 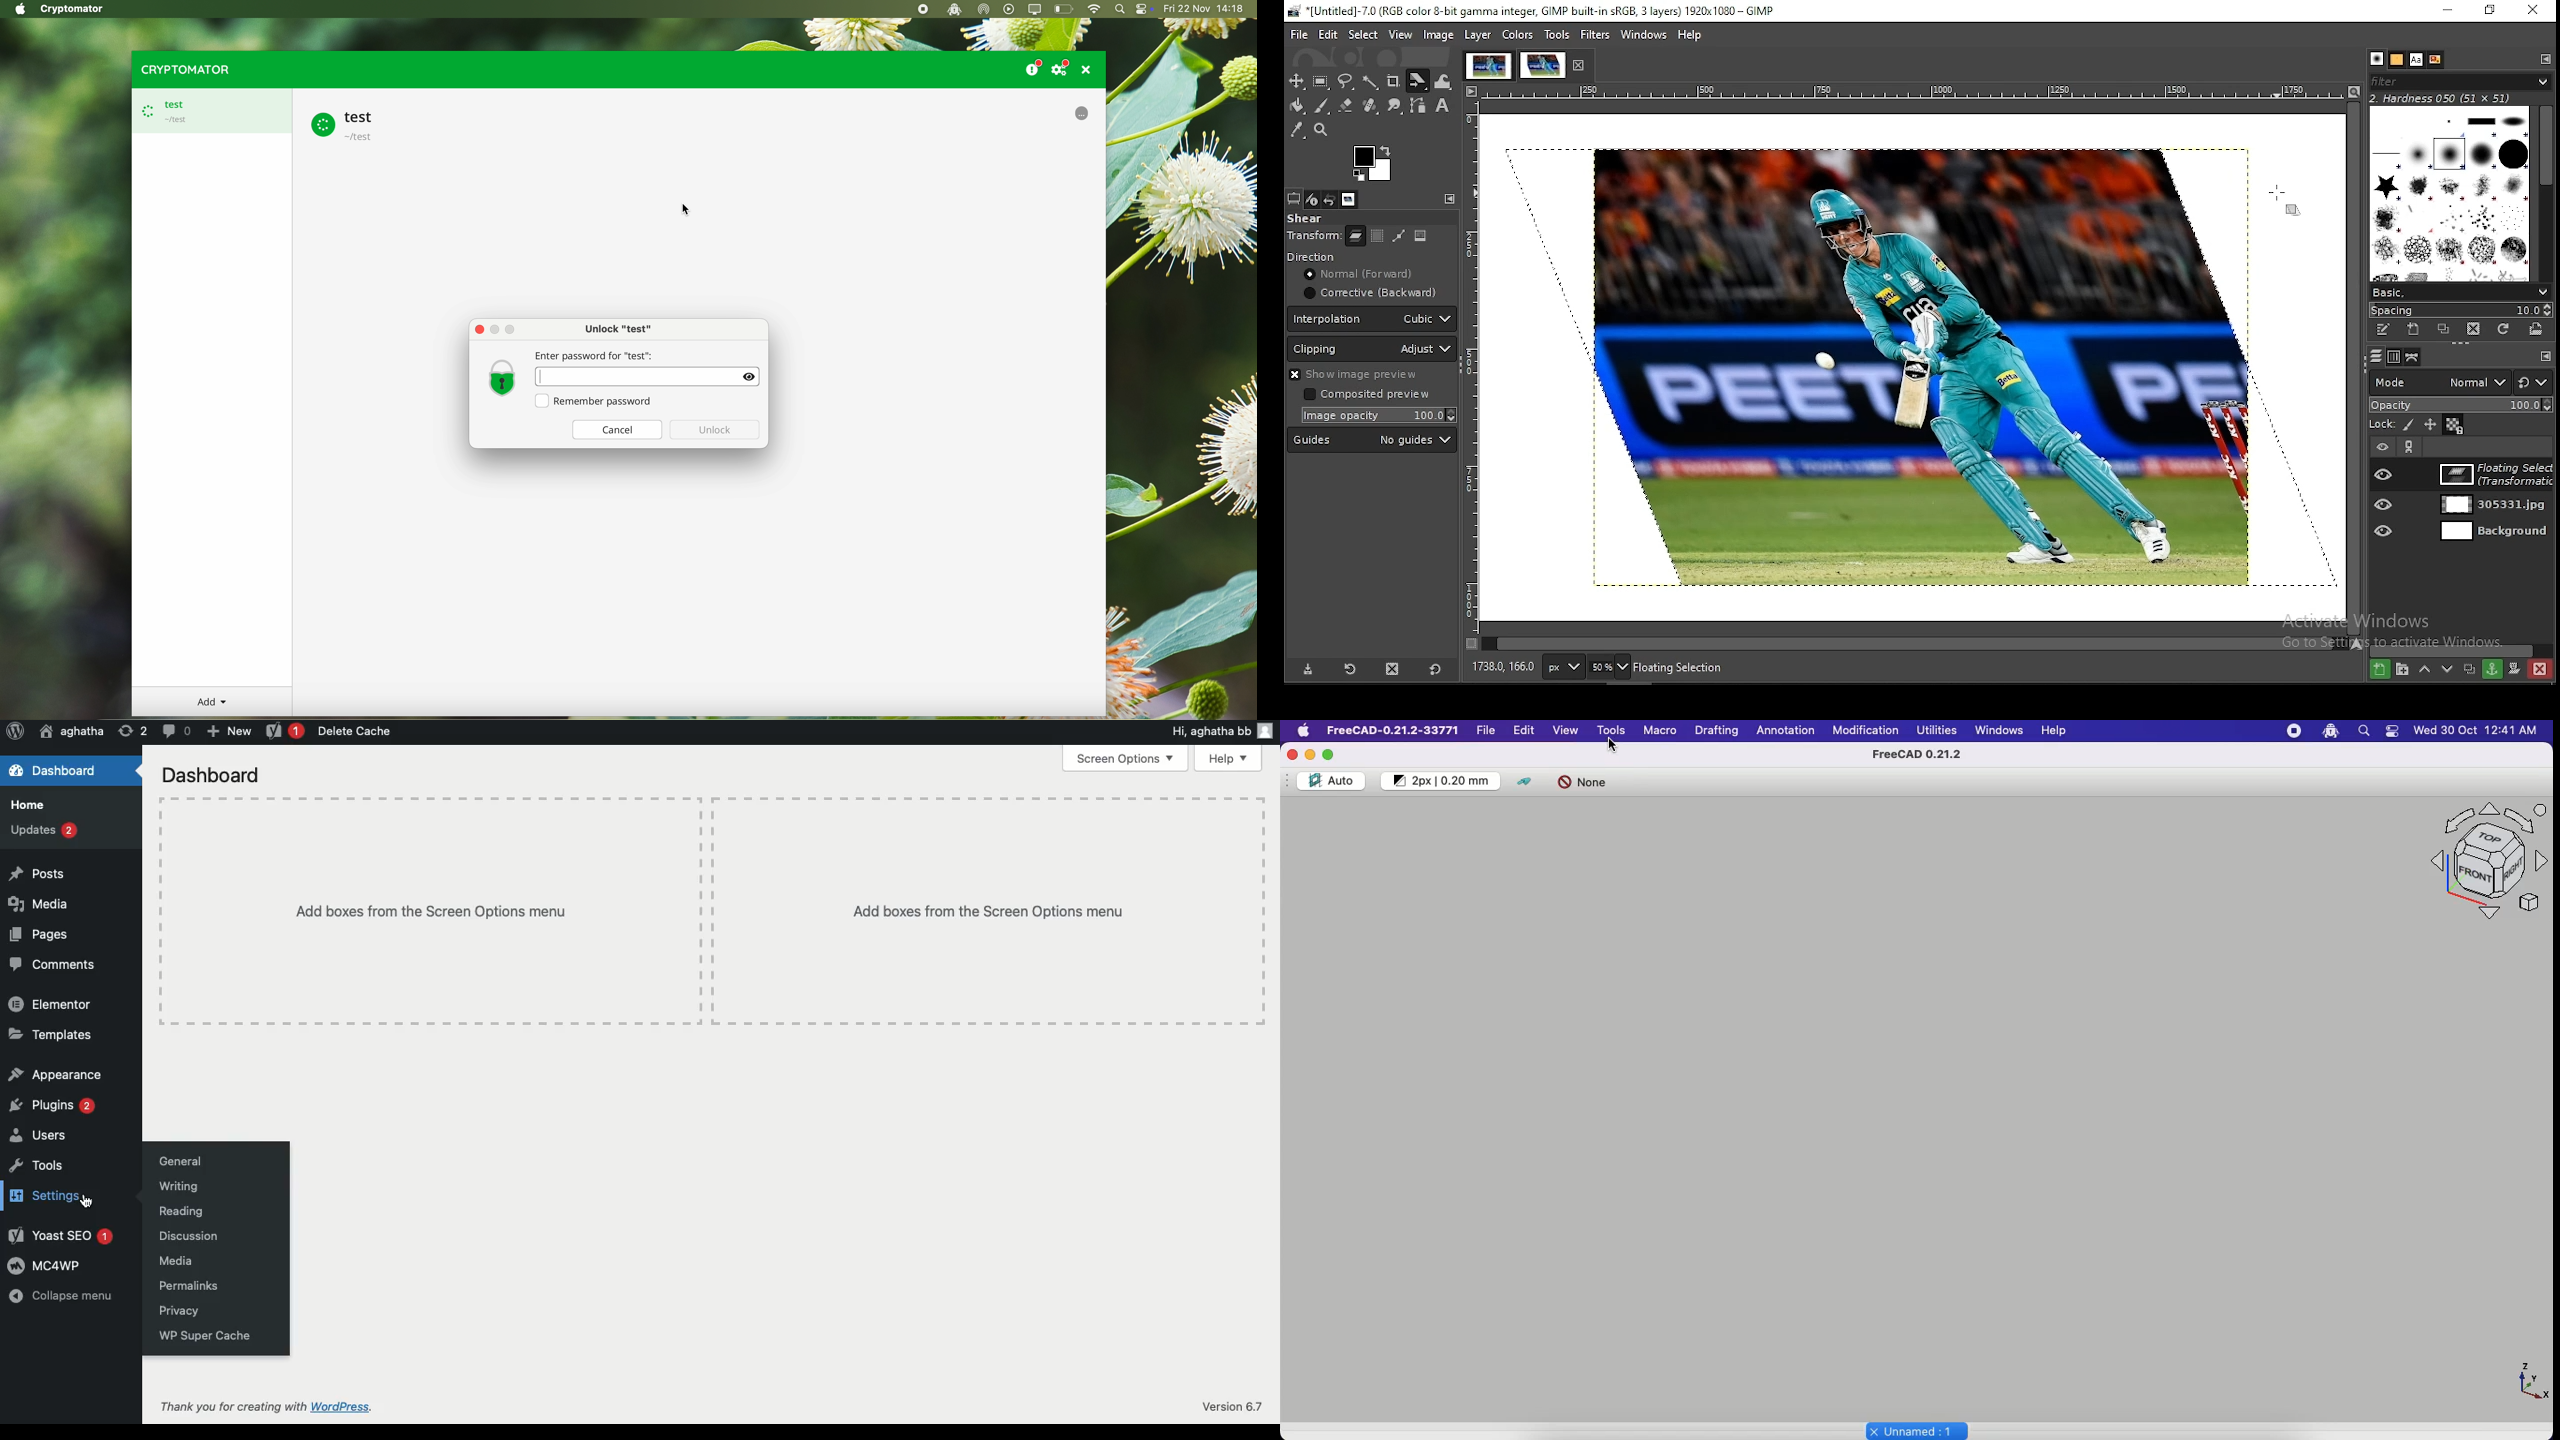 What do you see at coordinates (1438, 35) in the screenshot?
I see `image` at bounding box center [1438, 35].